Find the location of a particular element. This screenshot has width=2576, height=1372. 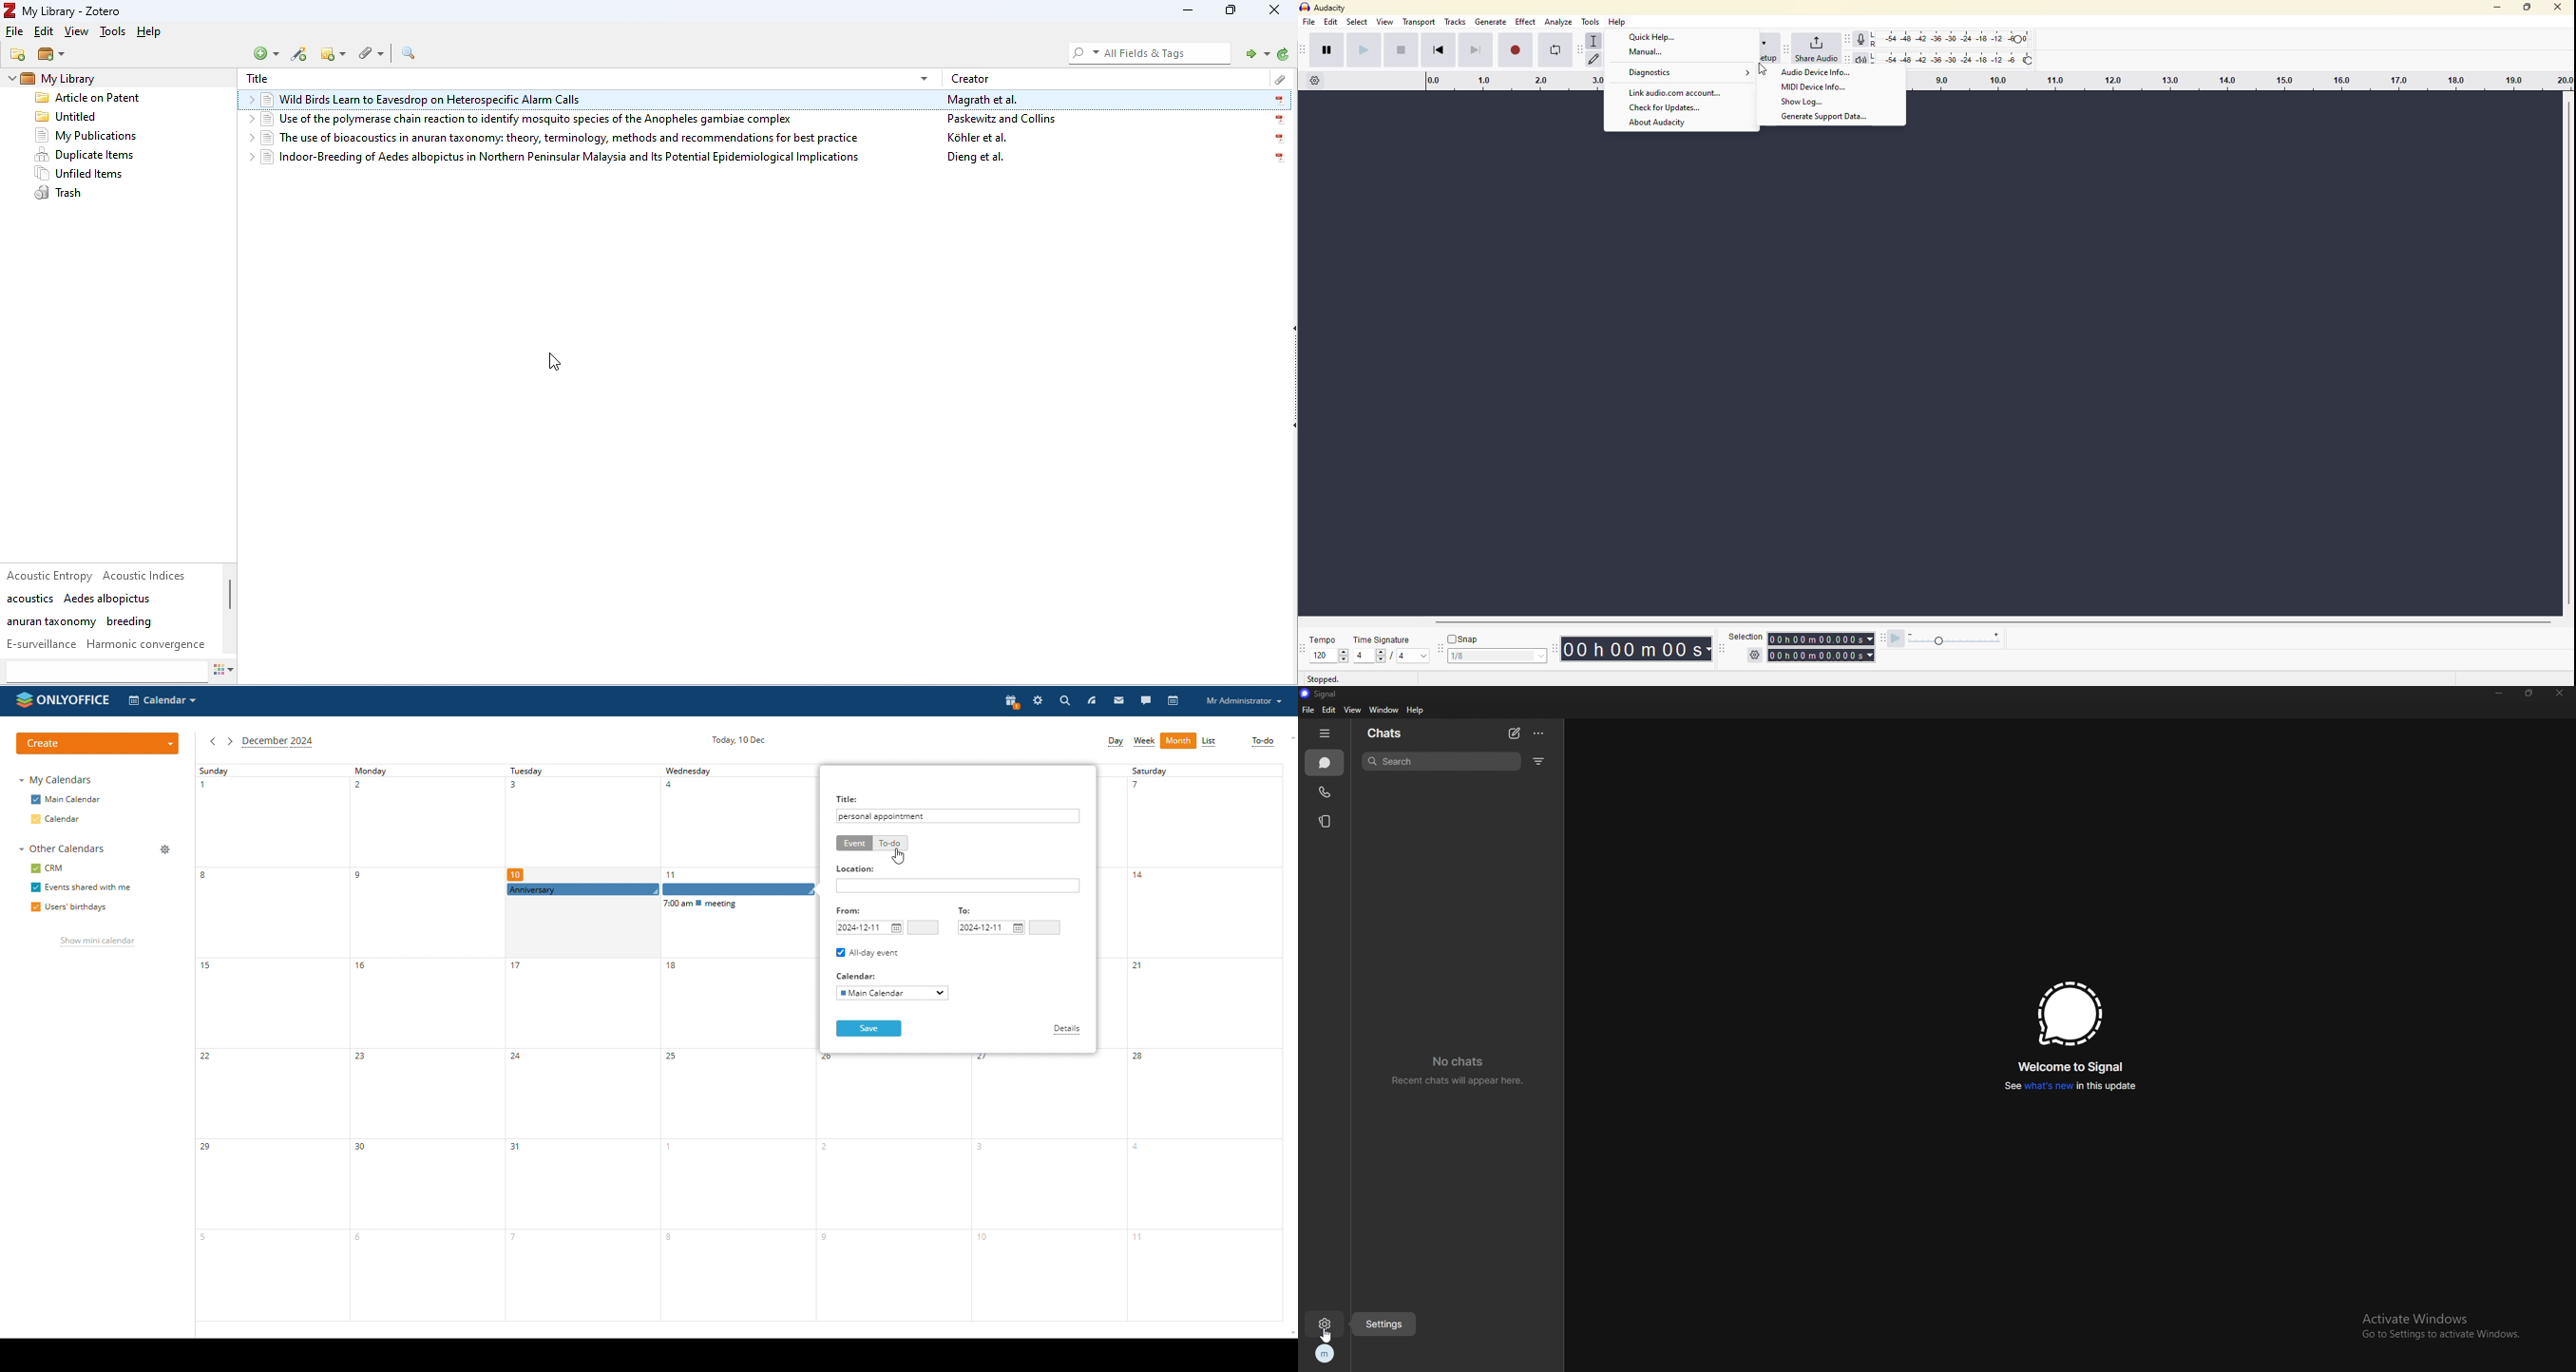

To: is located at coordinates (967, 912).